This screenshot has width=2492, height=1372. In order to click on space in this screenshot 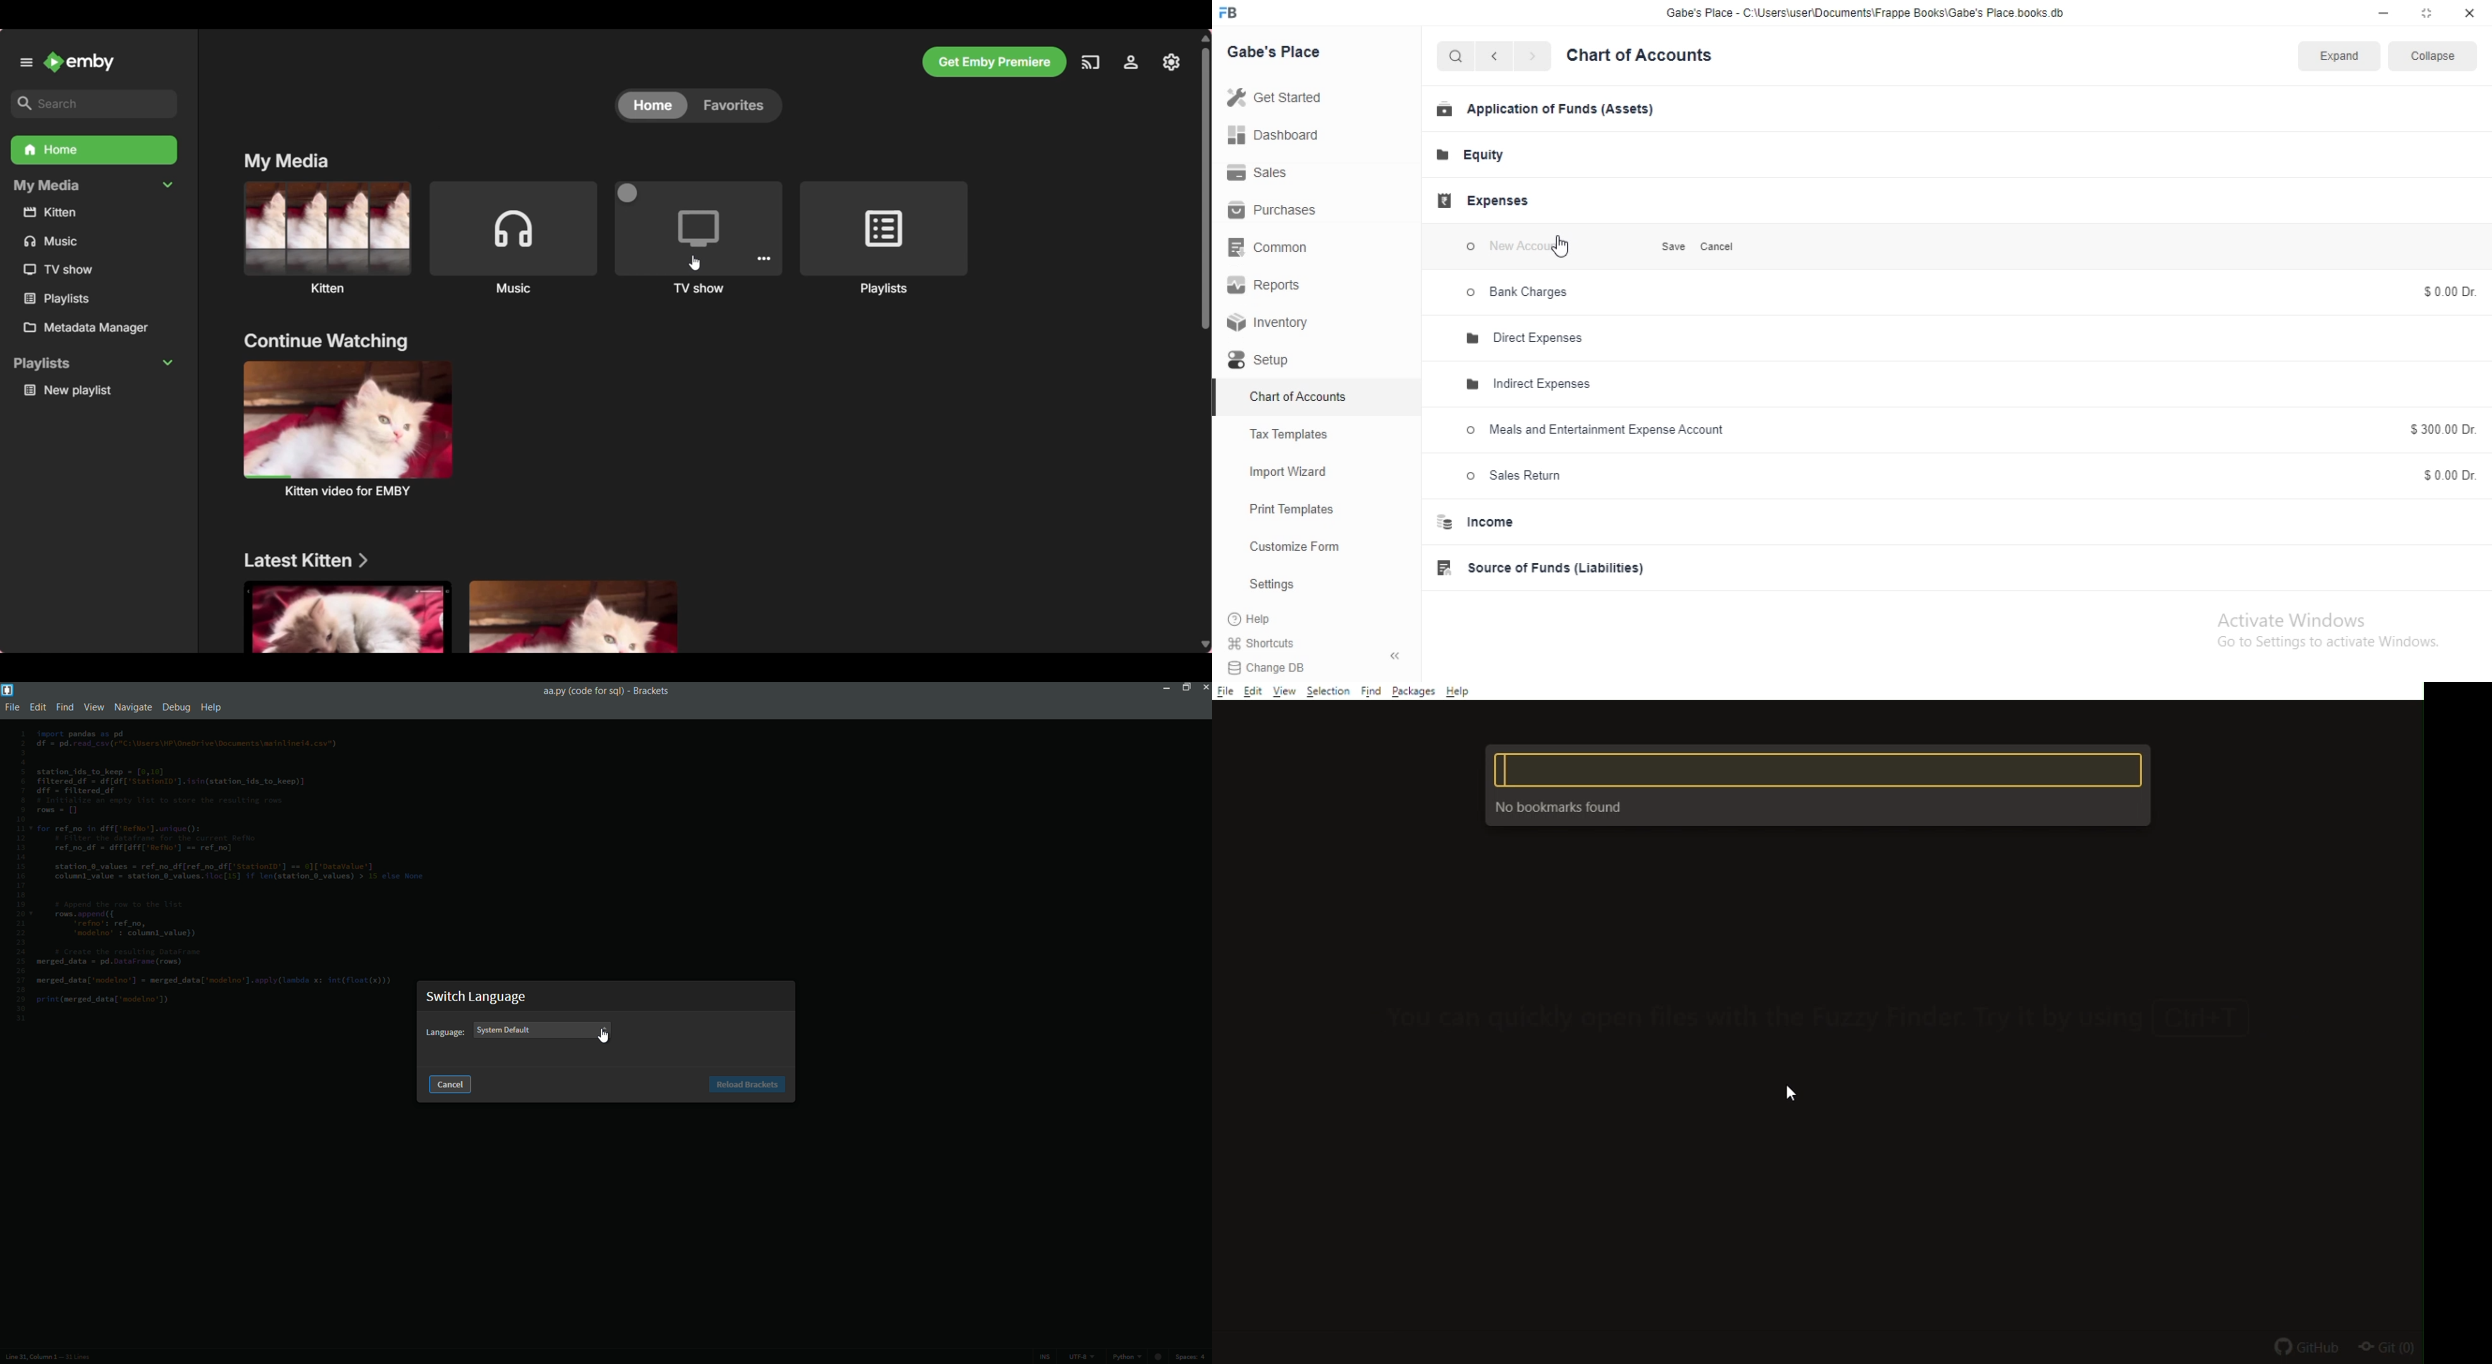, I will do `click(1194, 1358)`.